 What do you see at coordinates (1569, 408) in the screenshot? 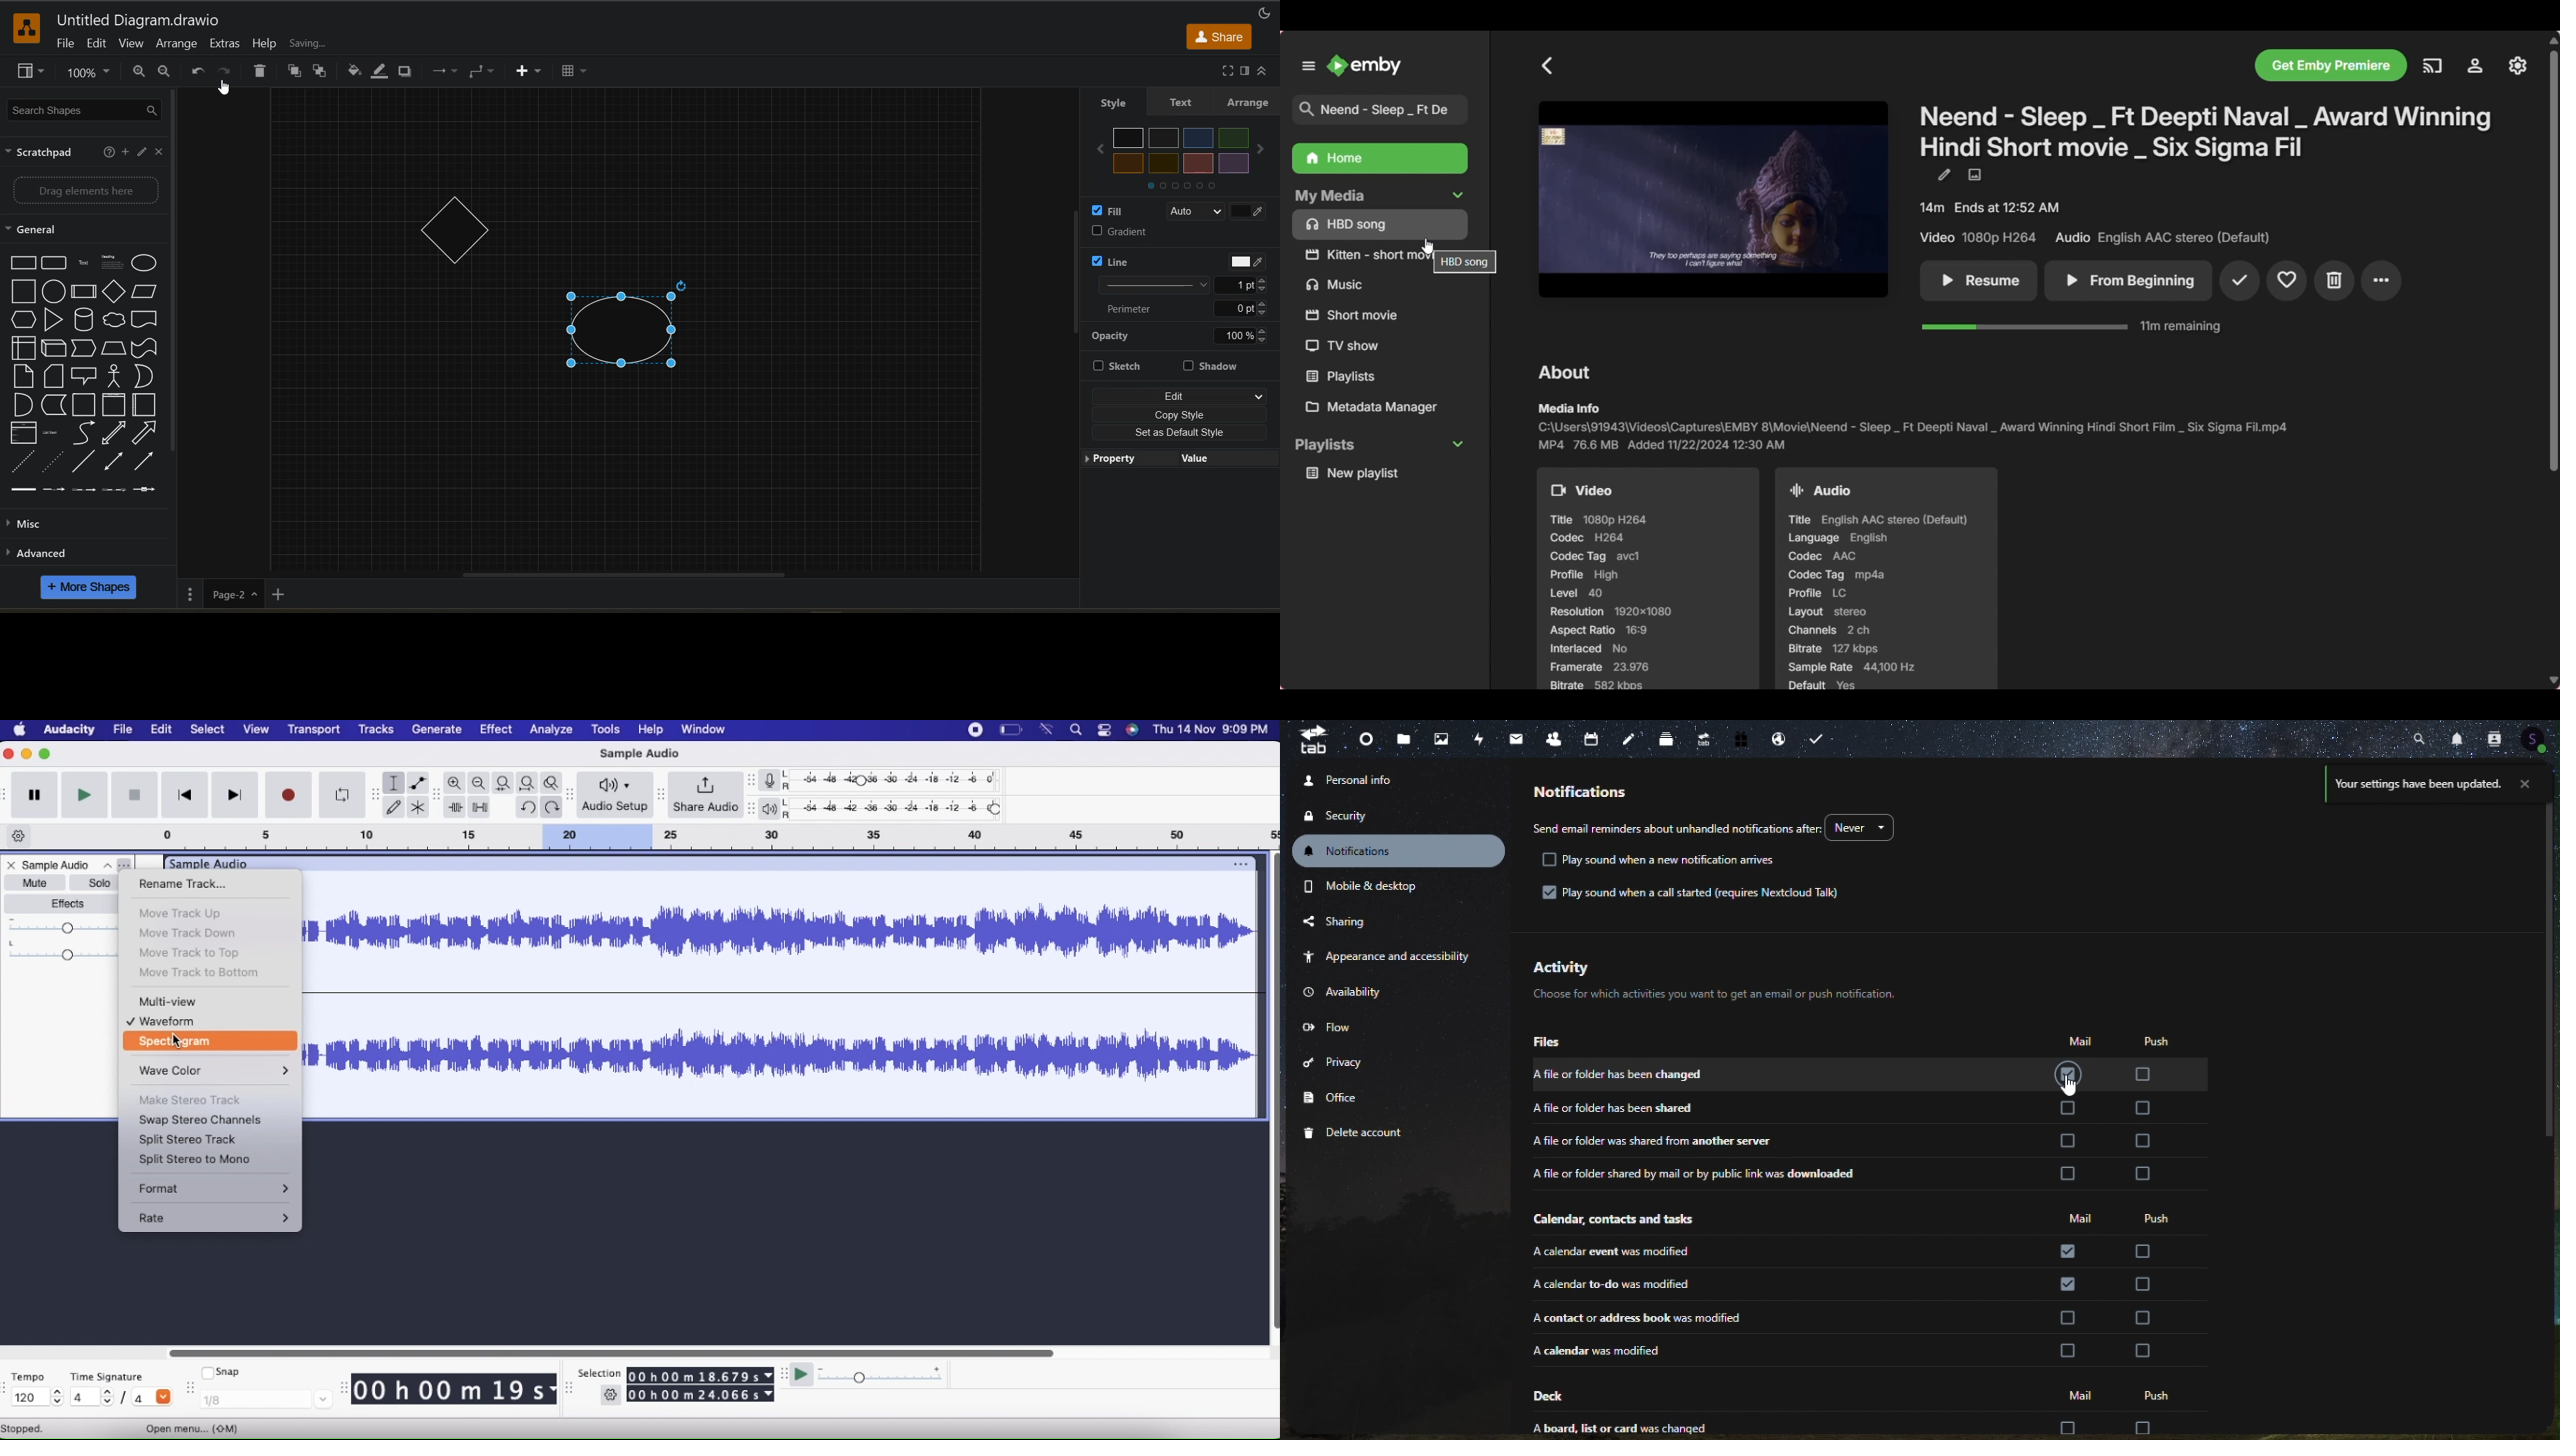
I see `Sub-title of section` at bounding box center [1569, 408].